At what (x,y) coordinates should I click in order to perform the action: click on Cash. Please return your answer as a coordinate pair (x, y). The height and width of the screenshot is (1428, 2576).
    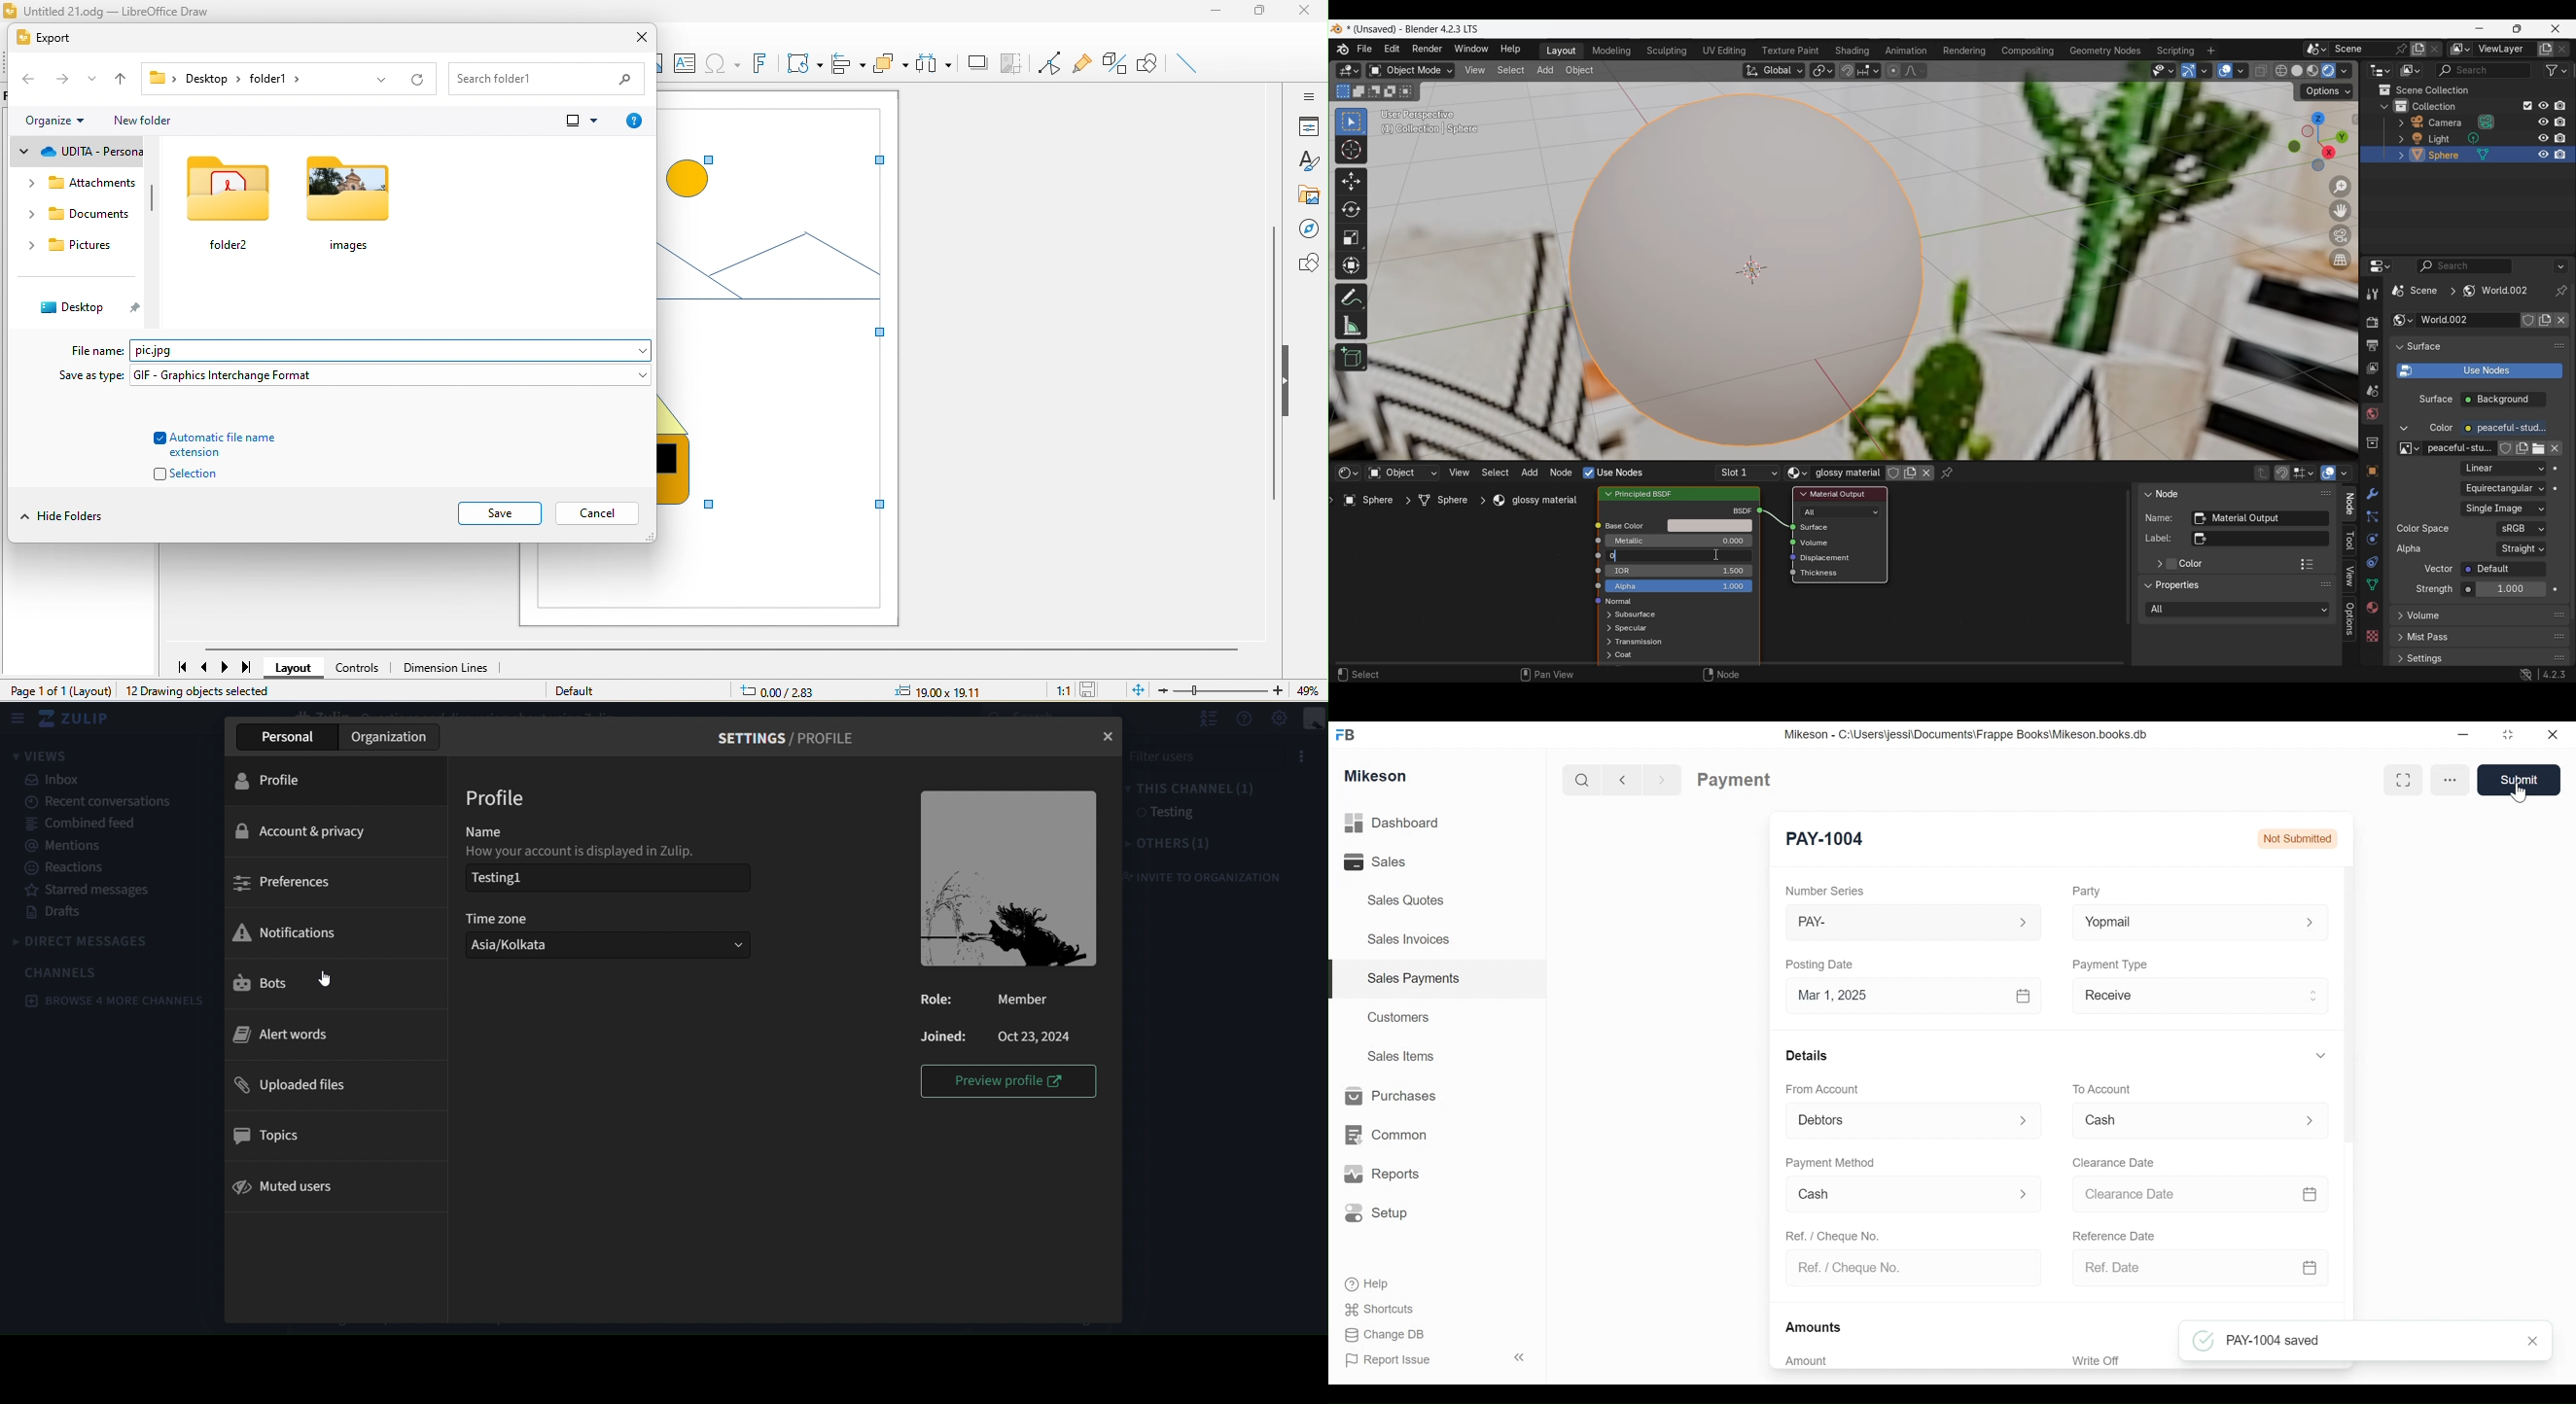
    Looking at the image, I should click on (1913, 1193).